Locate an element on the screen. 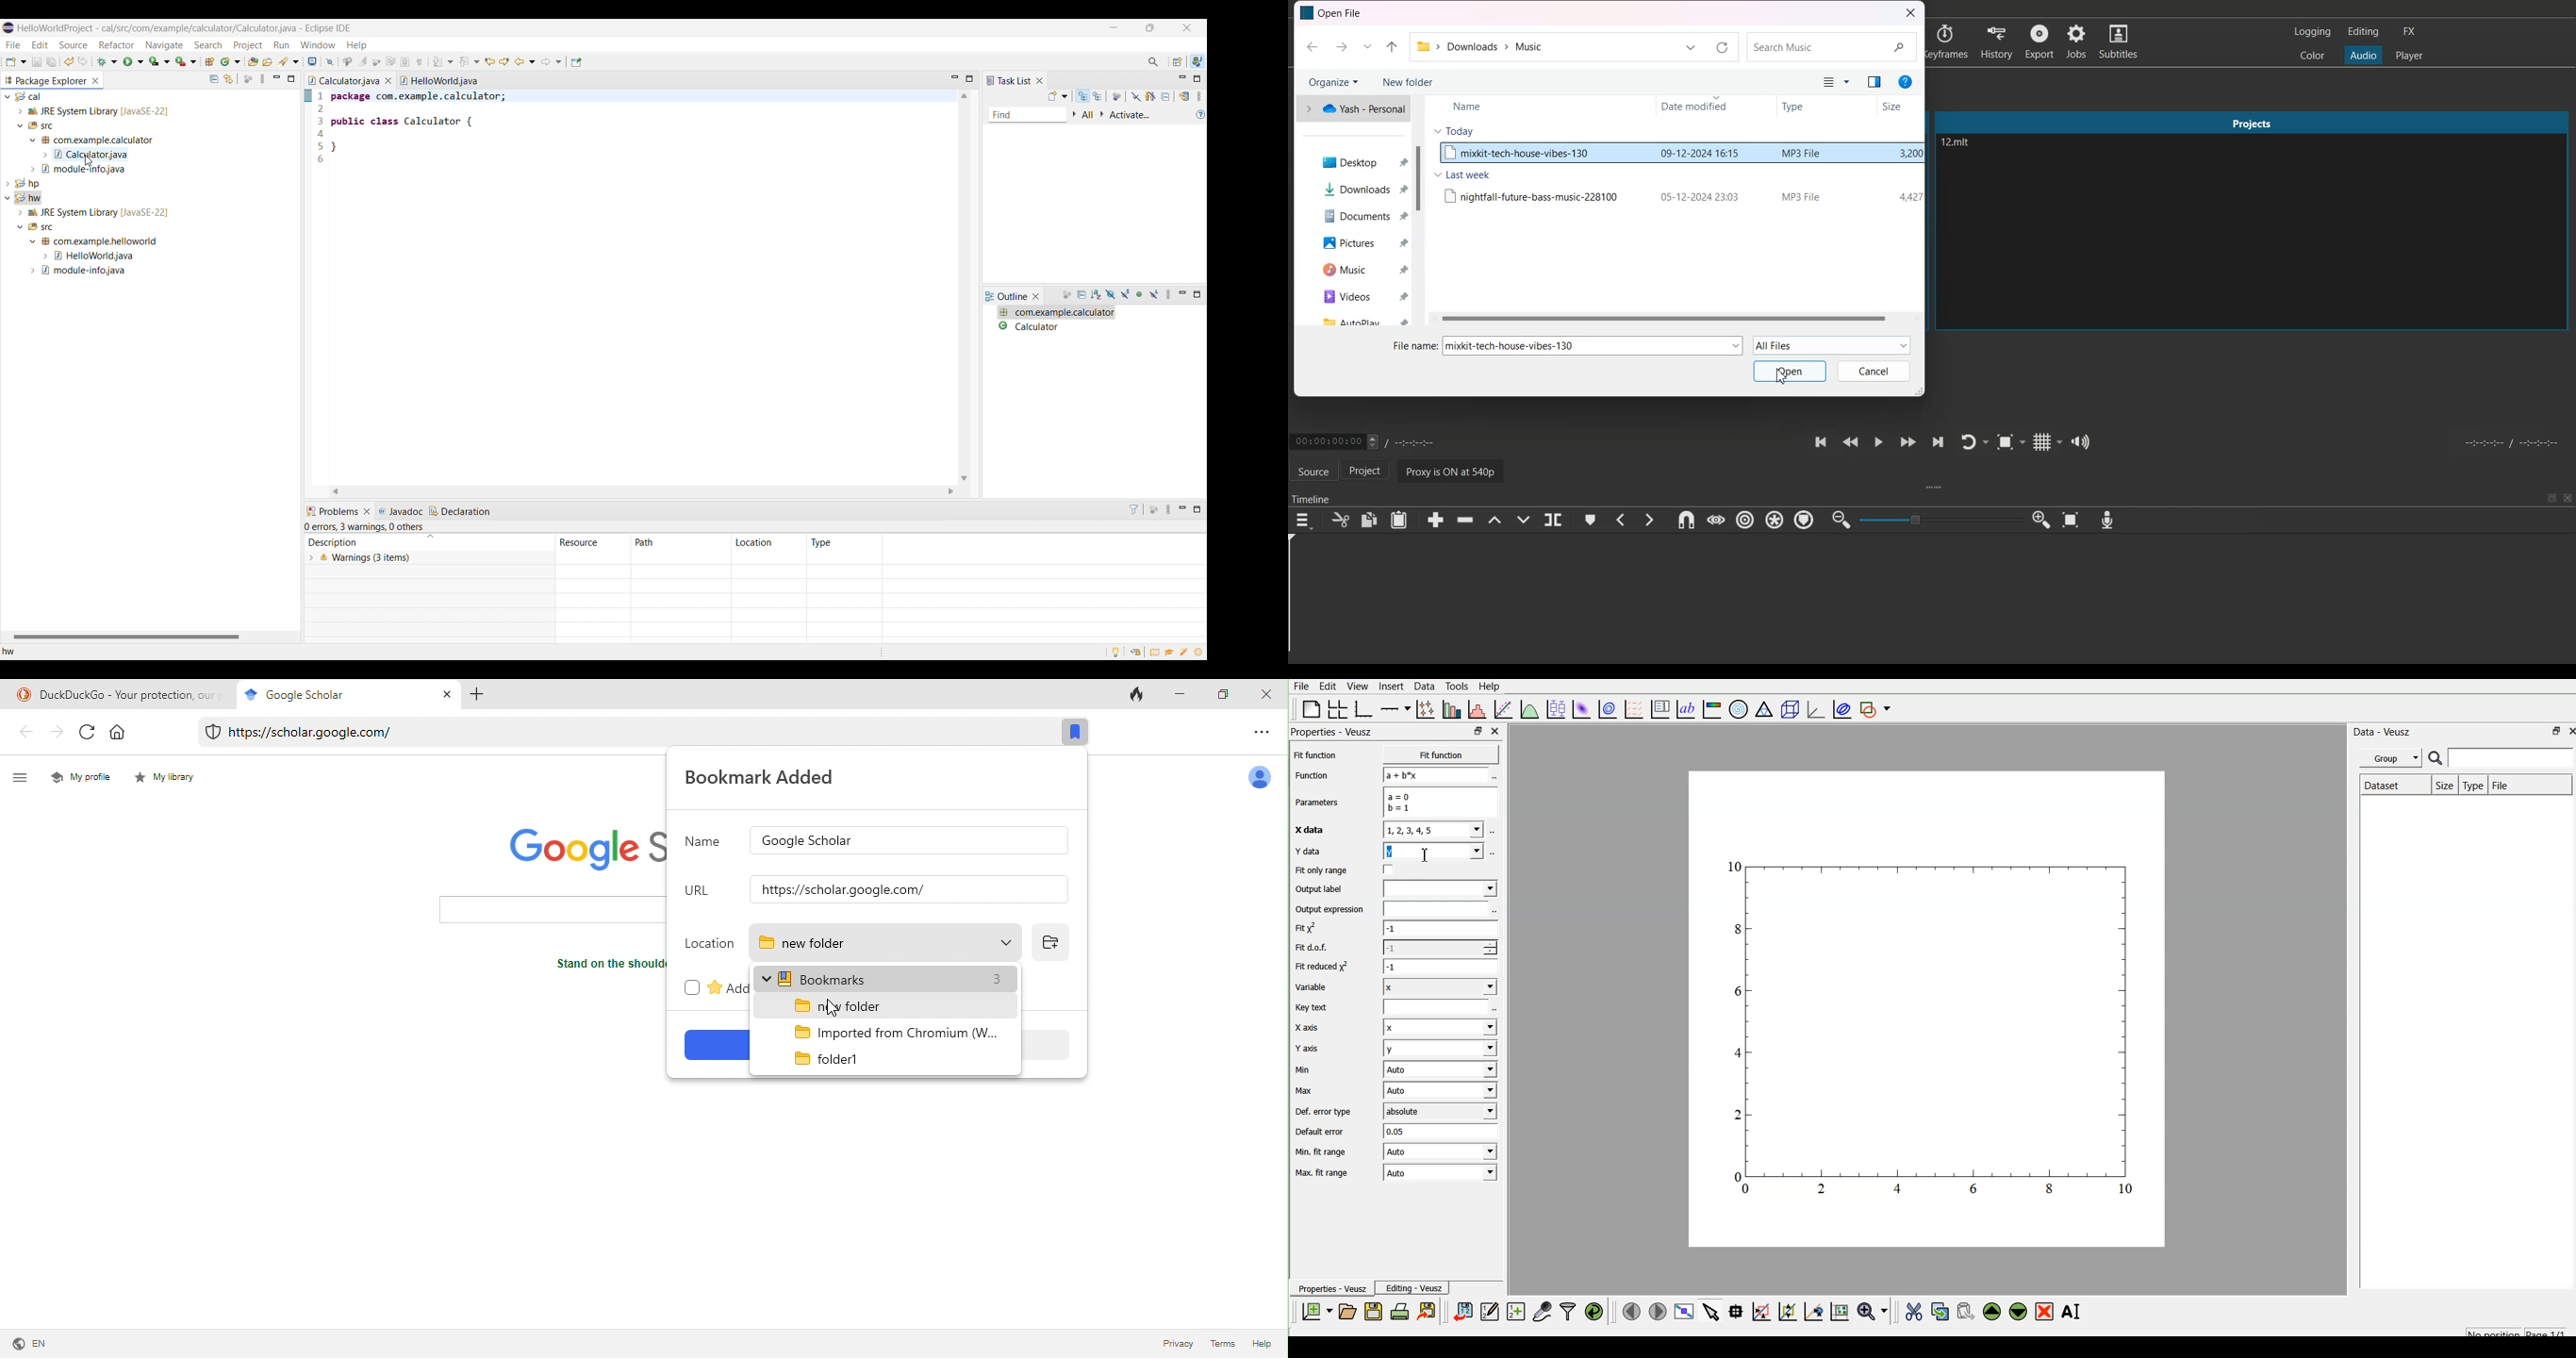  Skip to the previous point is located at coordinates (1819, 441).